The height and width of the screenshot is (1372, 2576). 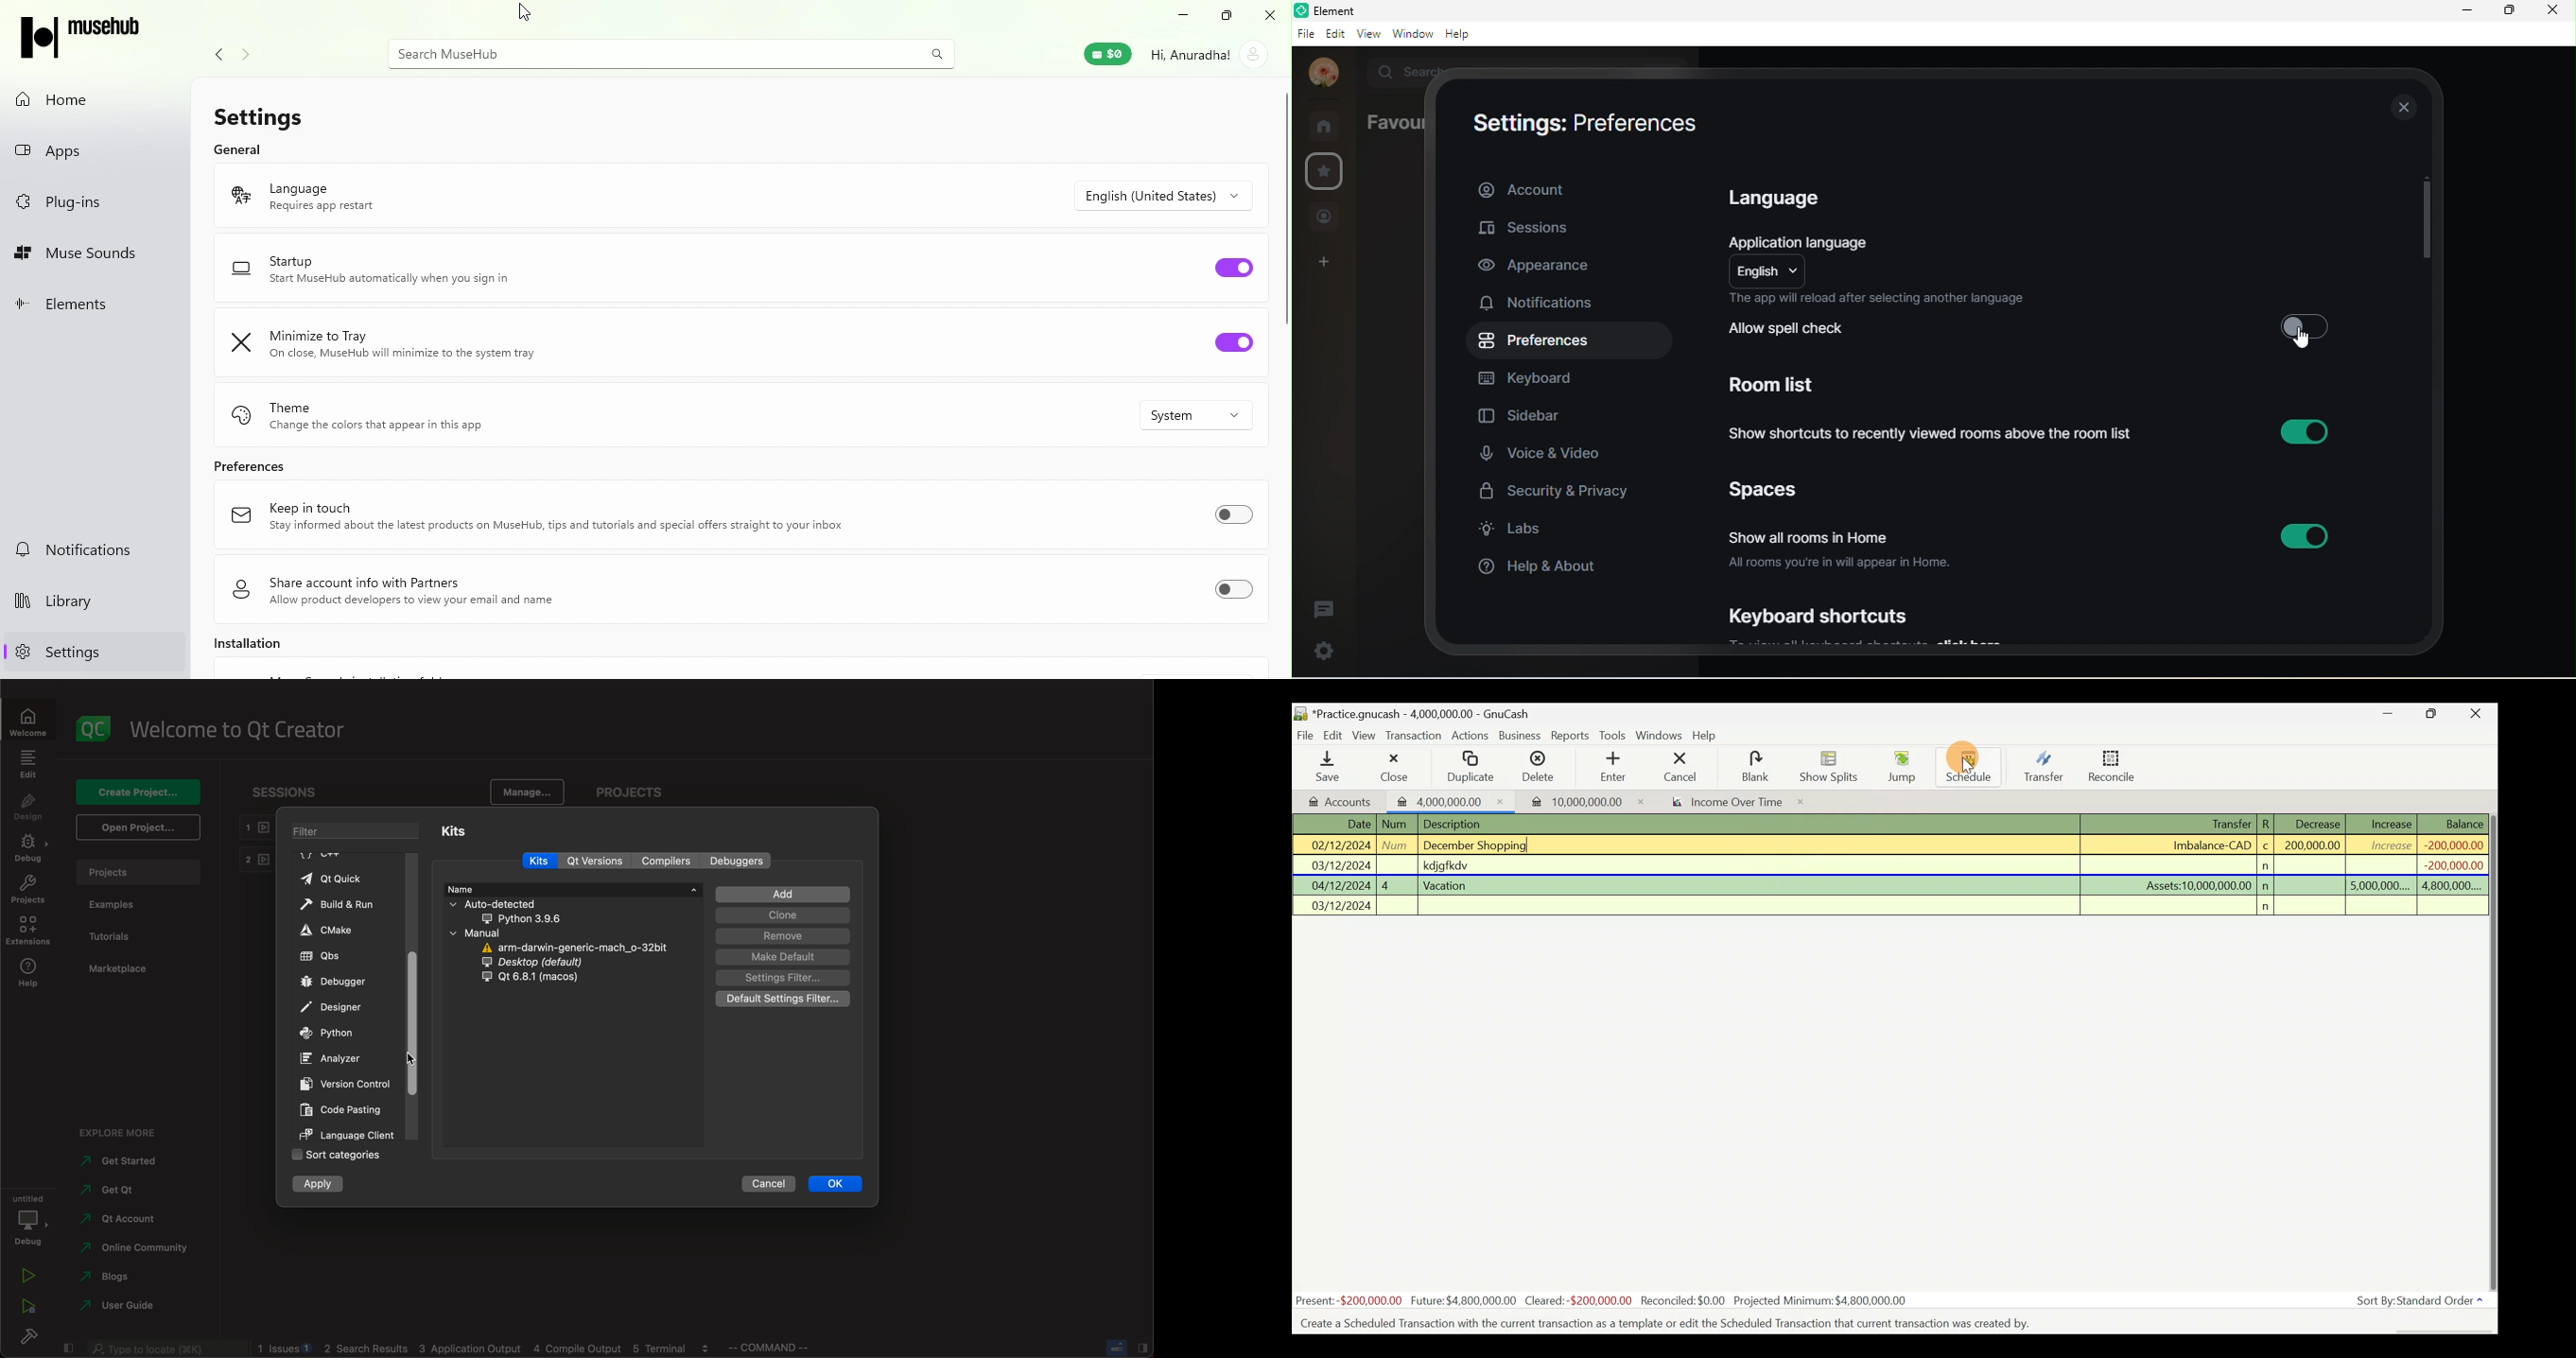 What do you see at coordinates (2433, 715) in the screenshot?
I see `Maximise` at bounding box center [2433, 715].